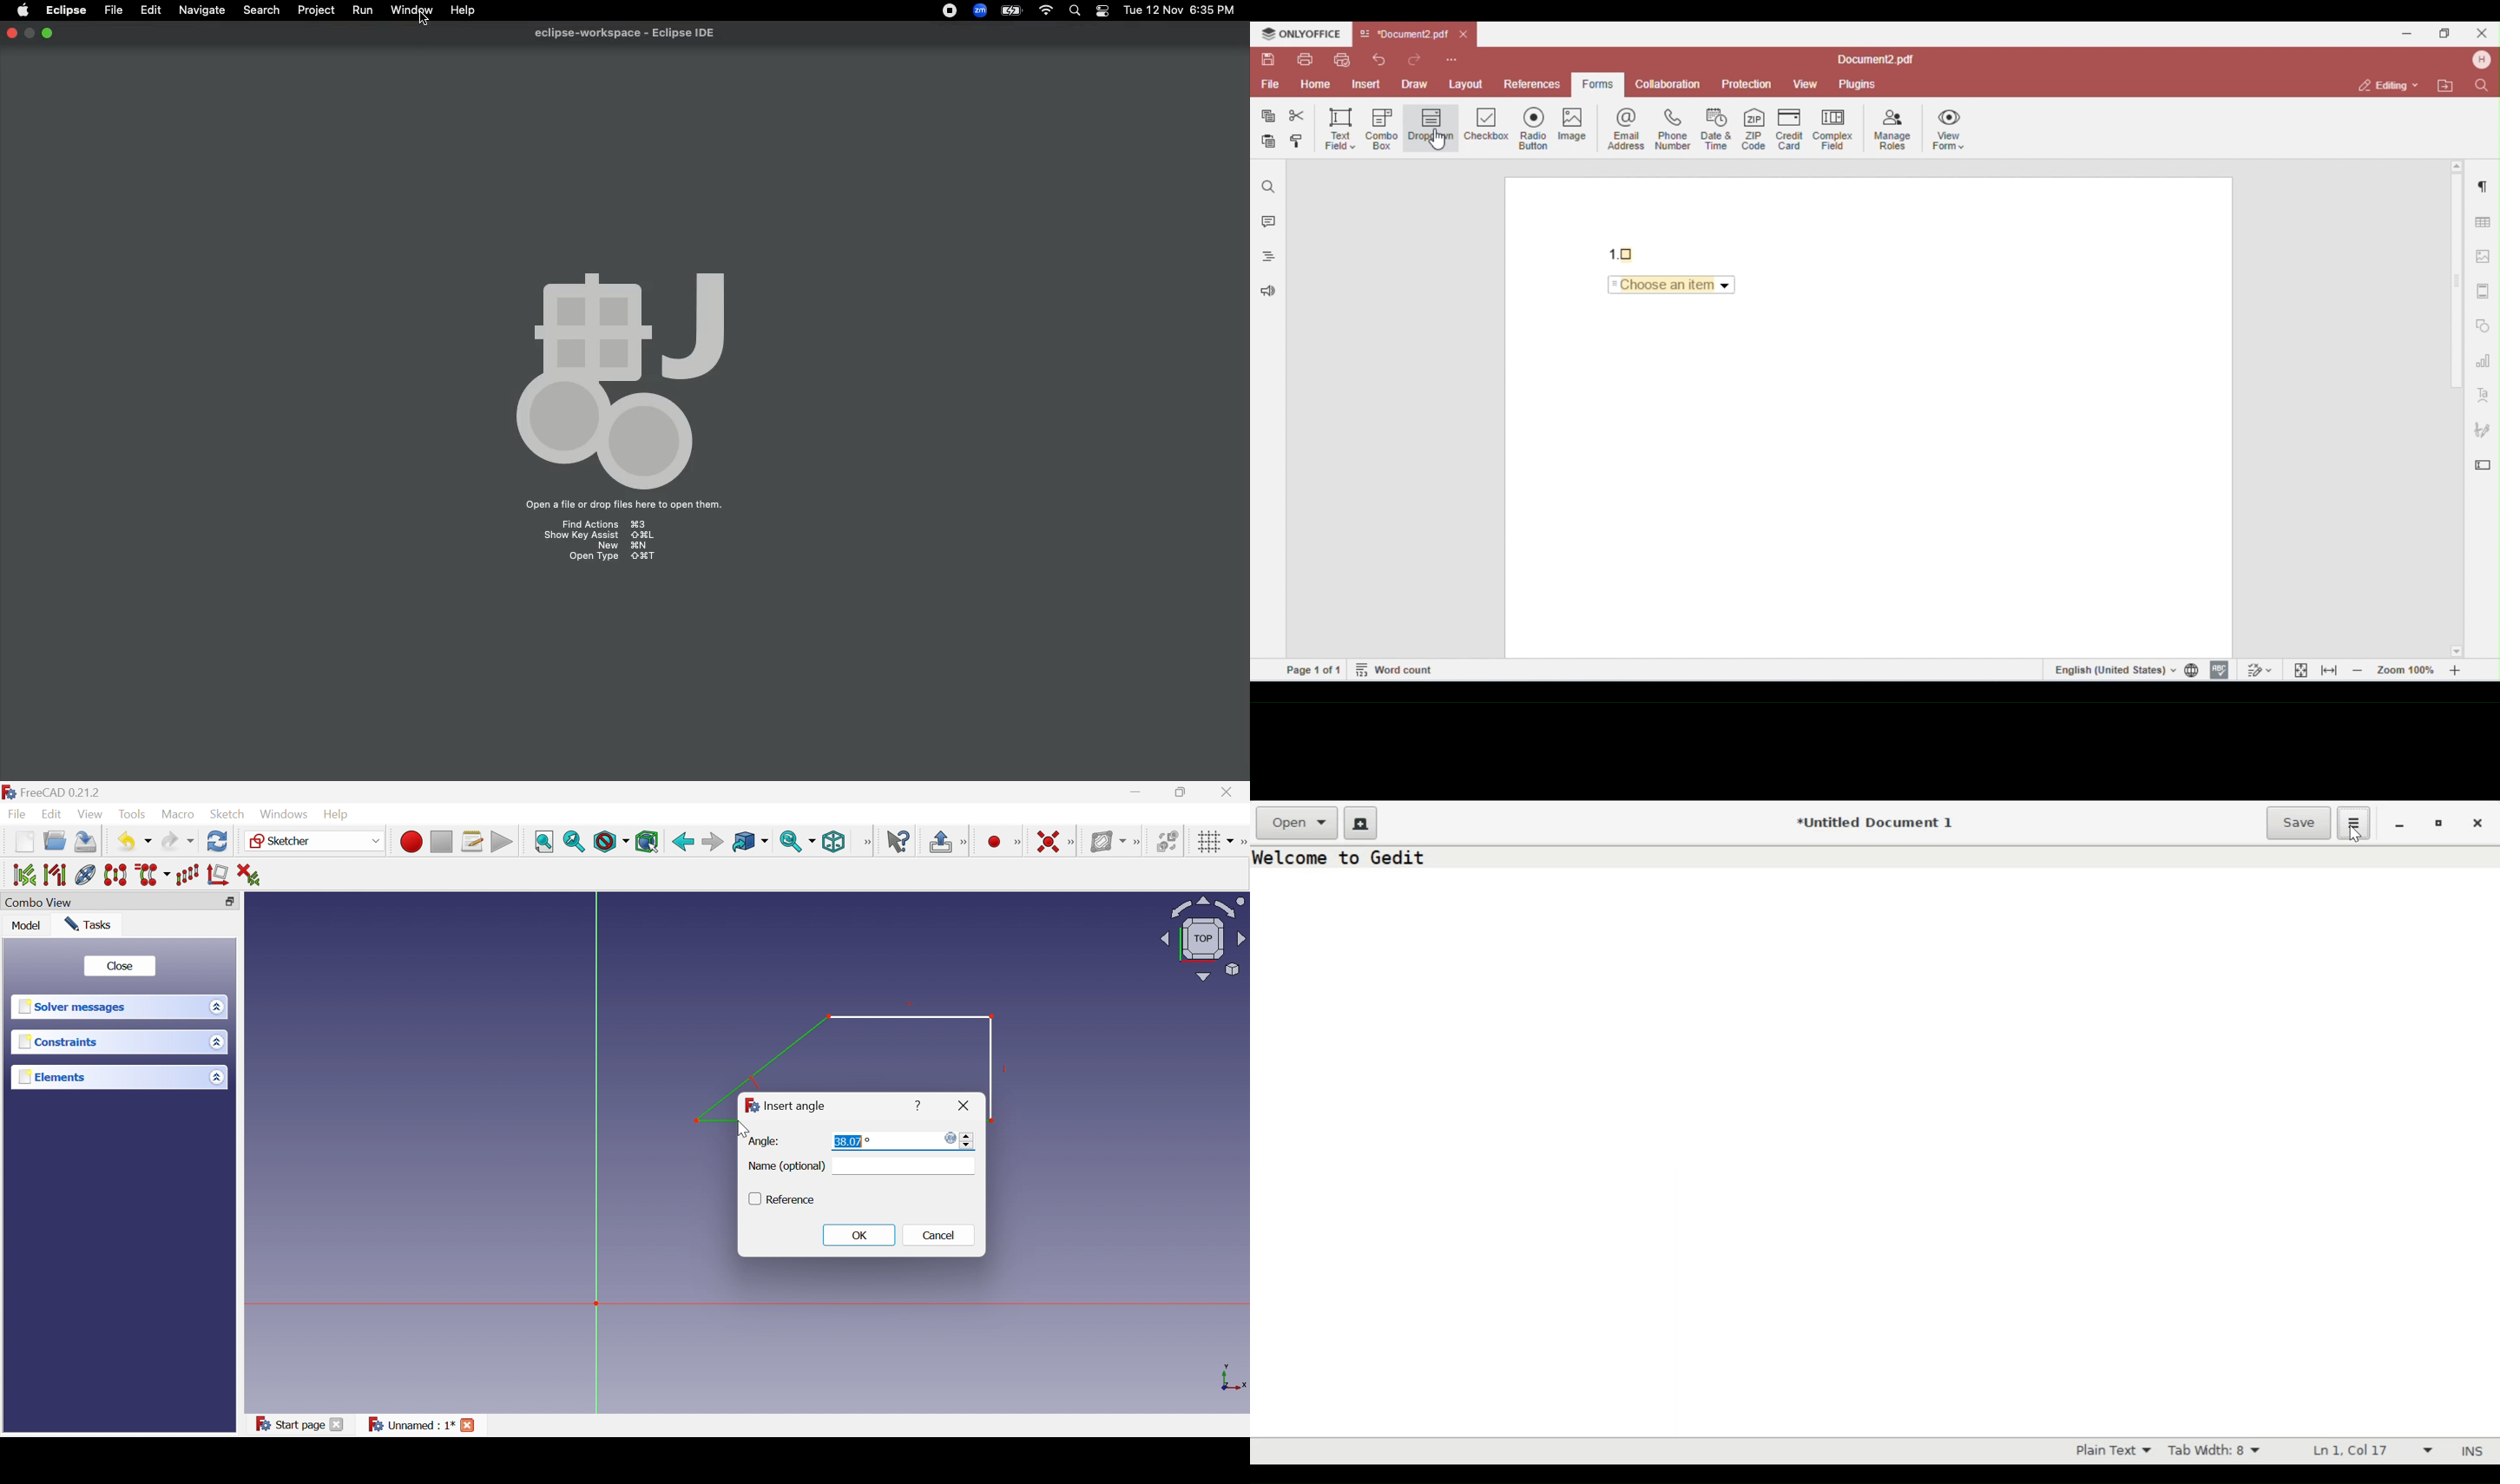 This screenshot has height=1484, width=2520. What do you see at coordinates (178, 815) in the screenshot?
I see `Macro` at bounding box center [178, 815].